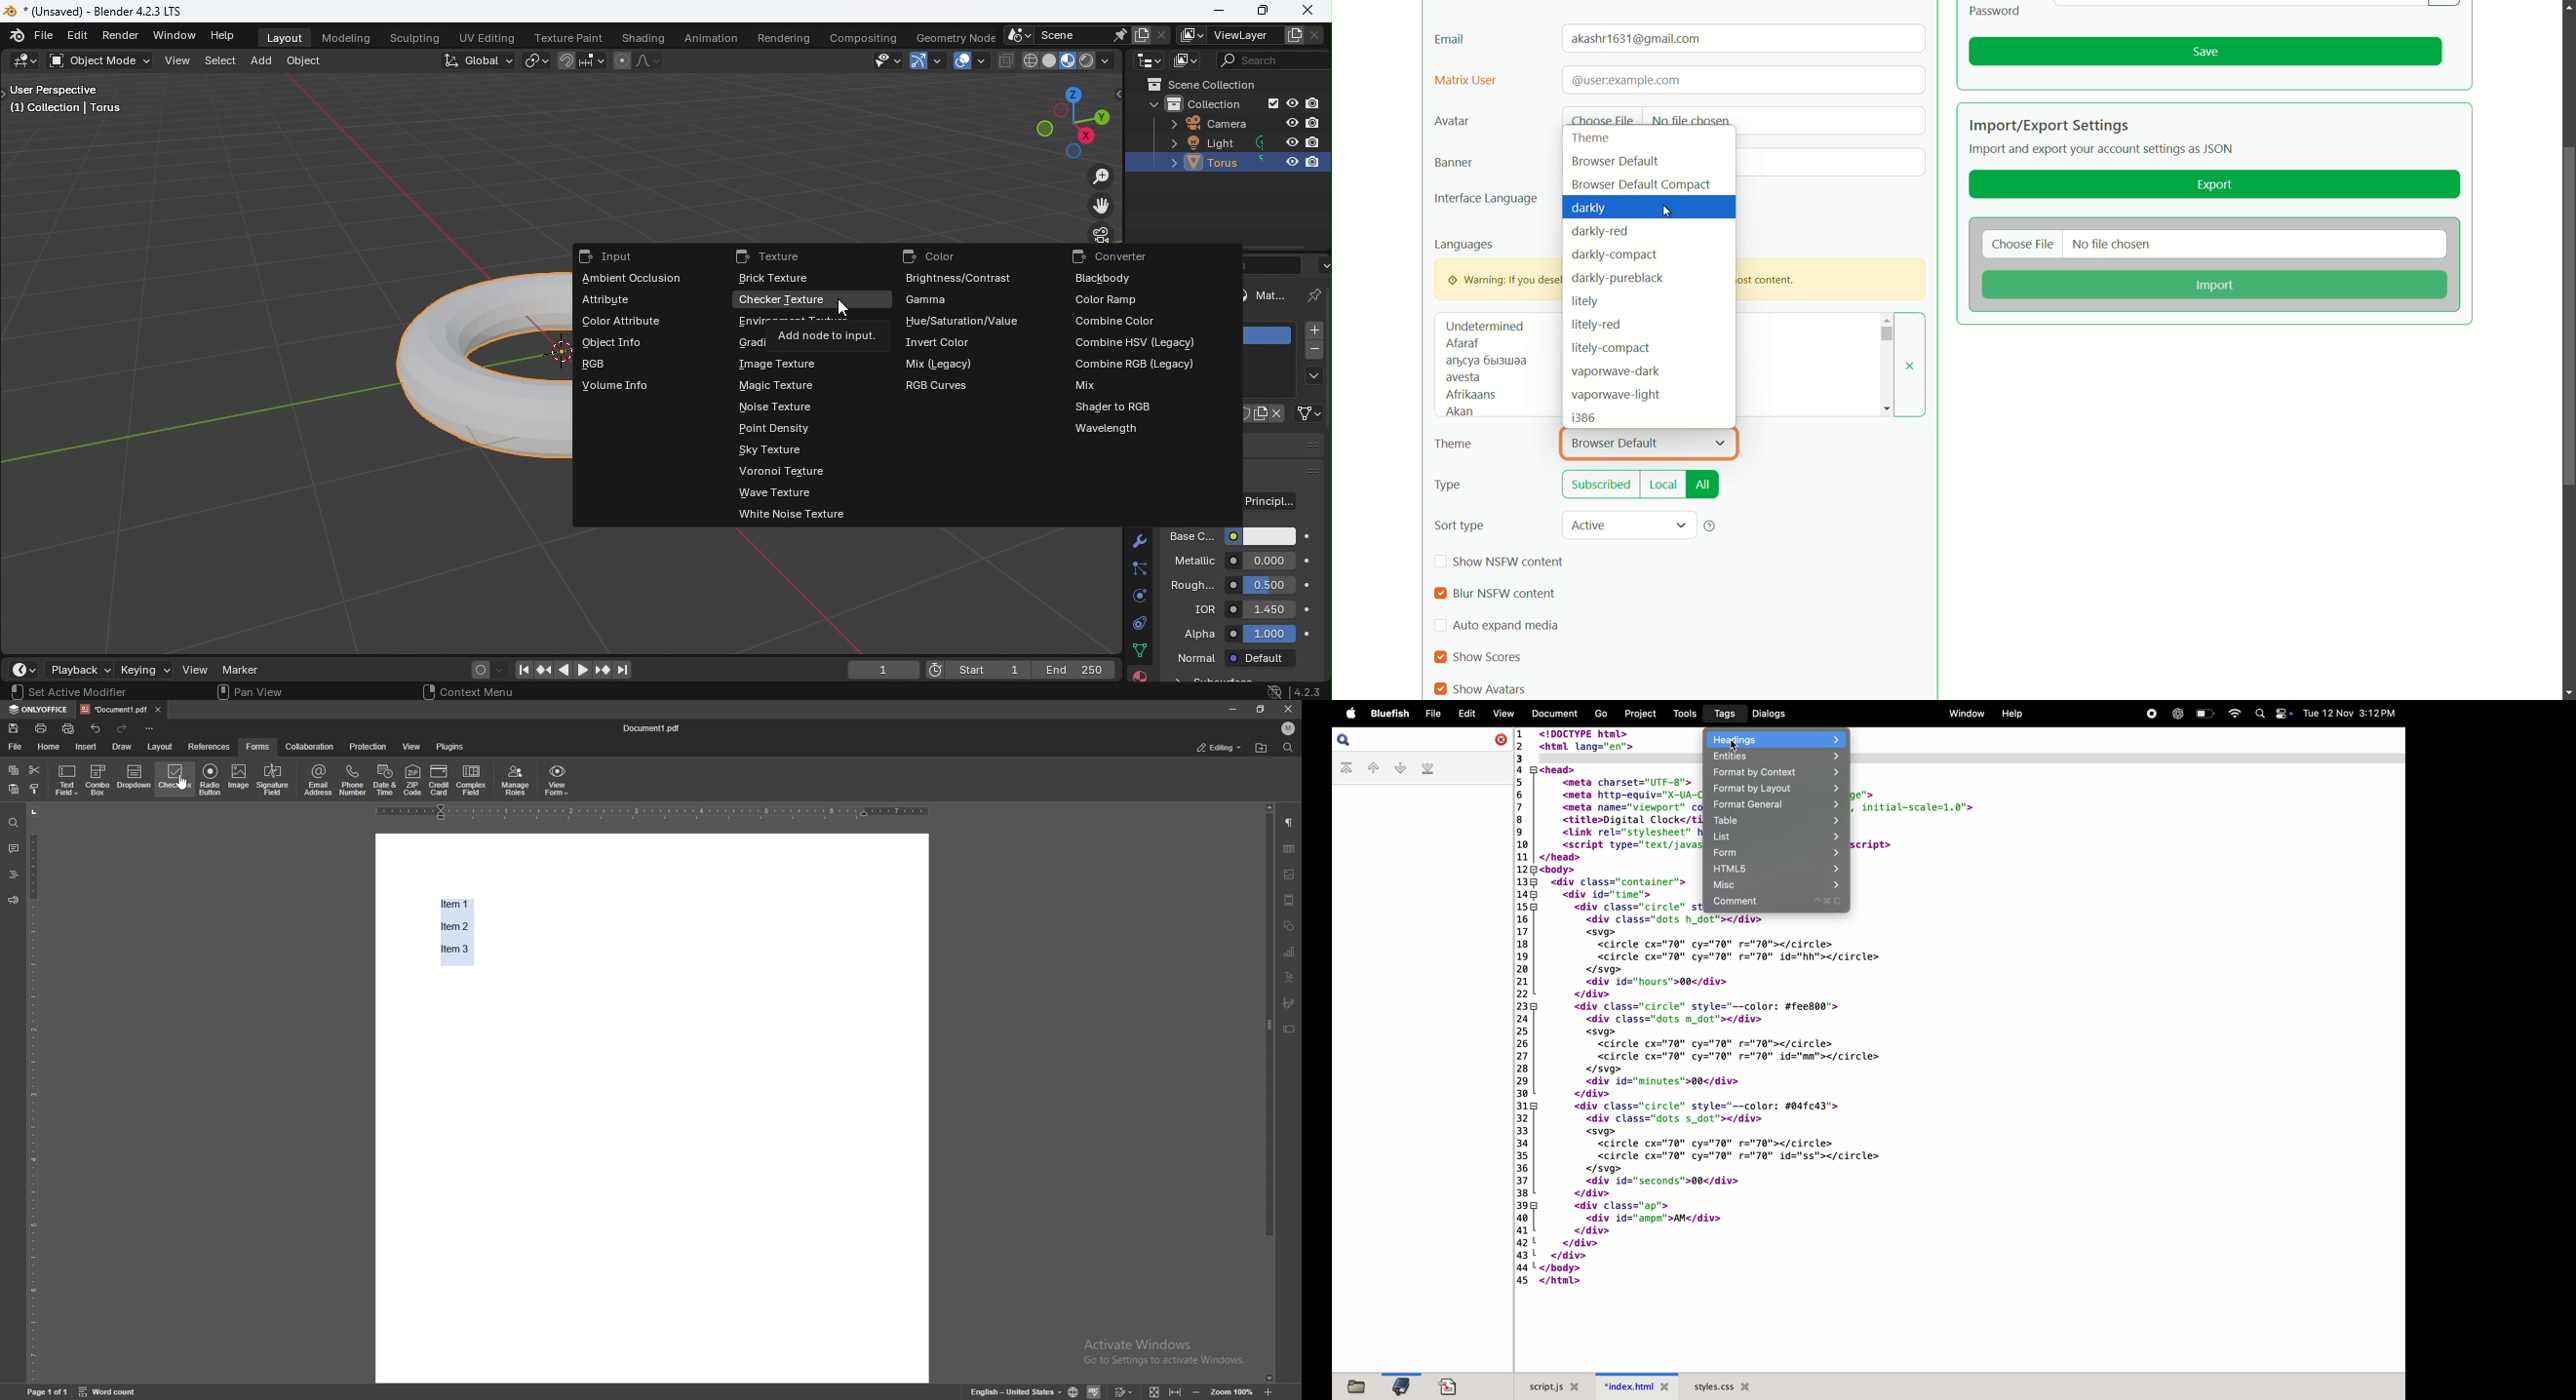 Image resolution: width=2576 pixels, height=1400 pixels. What do you see at coordinates (1471, 394) in the screenshot?
I see `afrikaans` at bounding box center [1471, 394].